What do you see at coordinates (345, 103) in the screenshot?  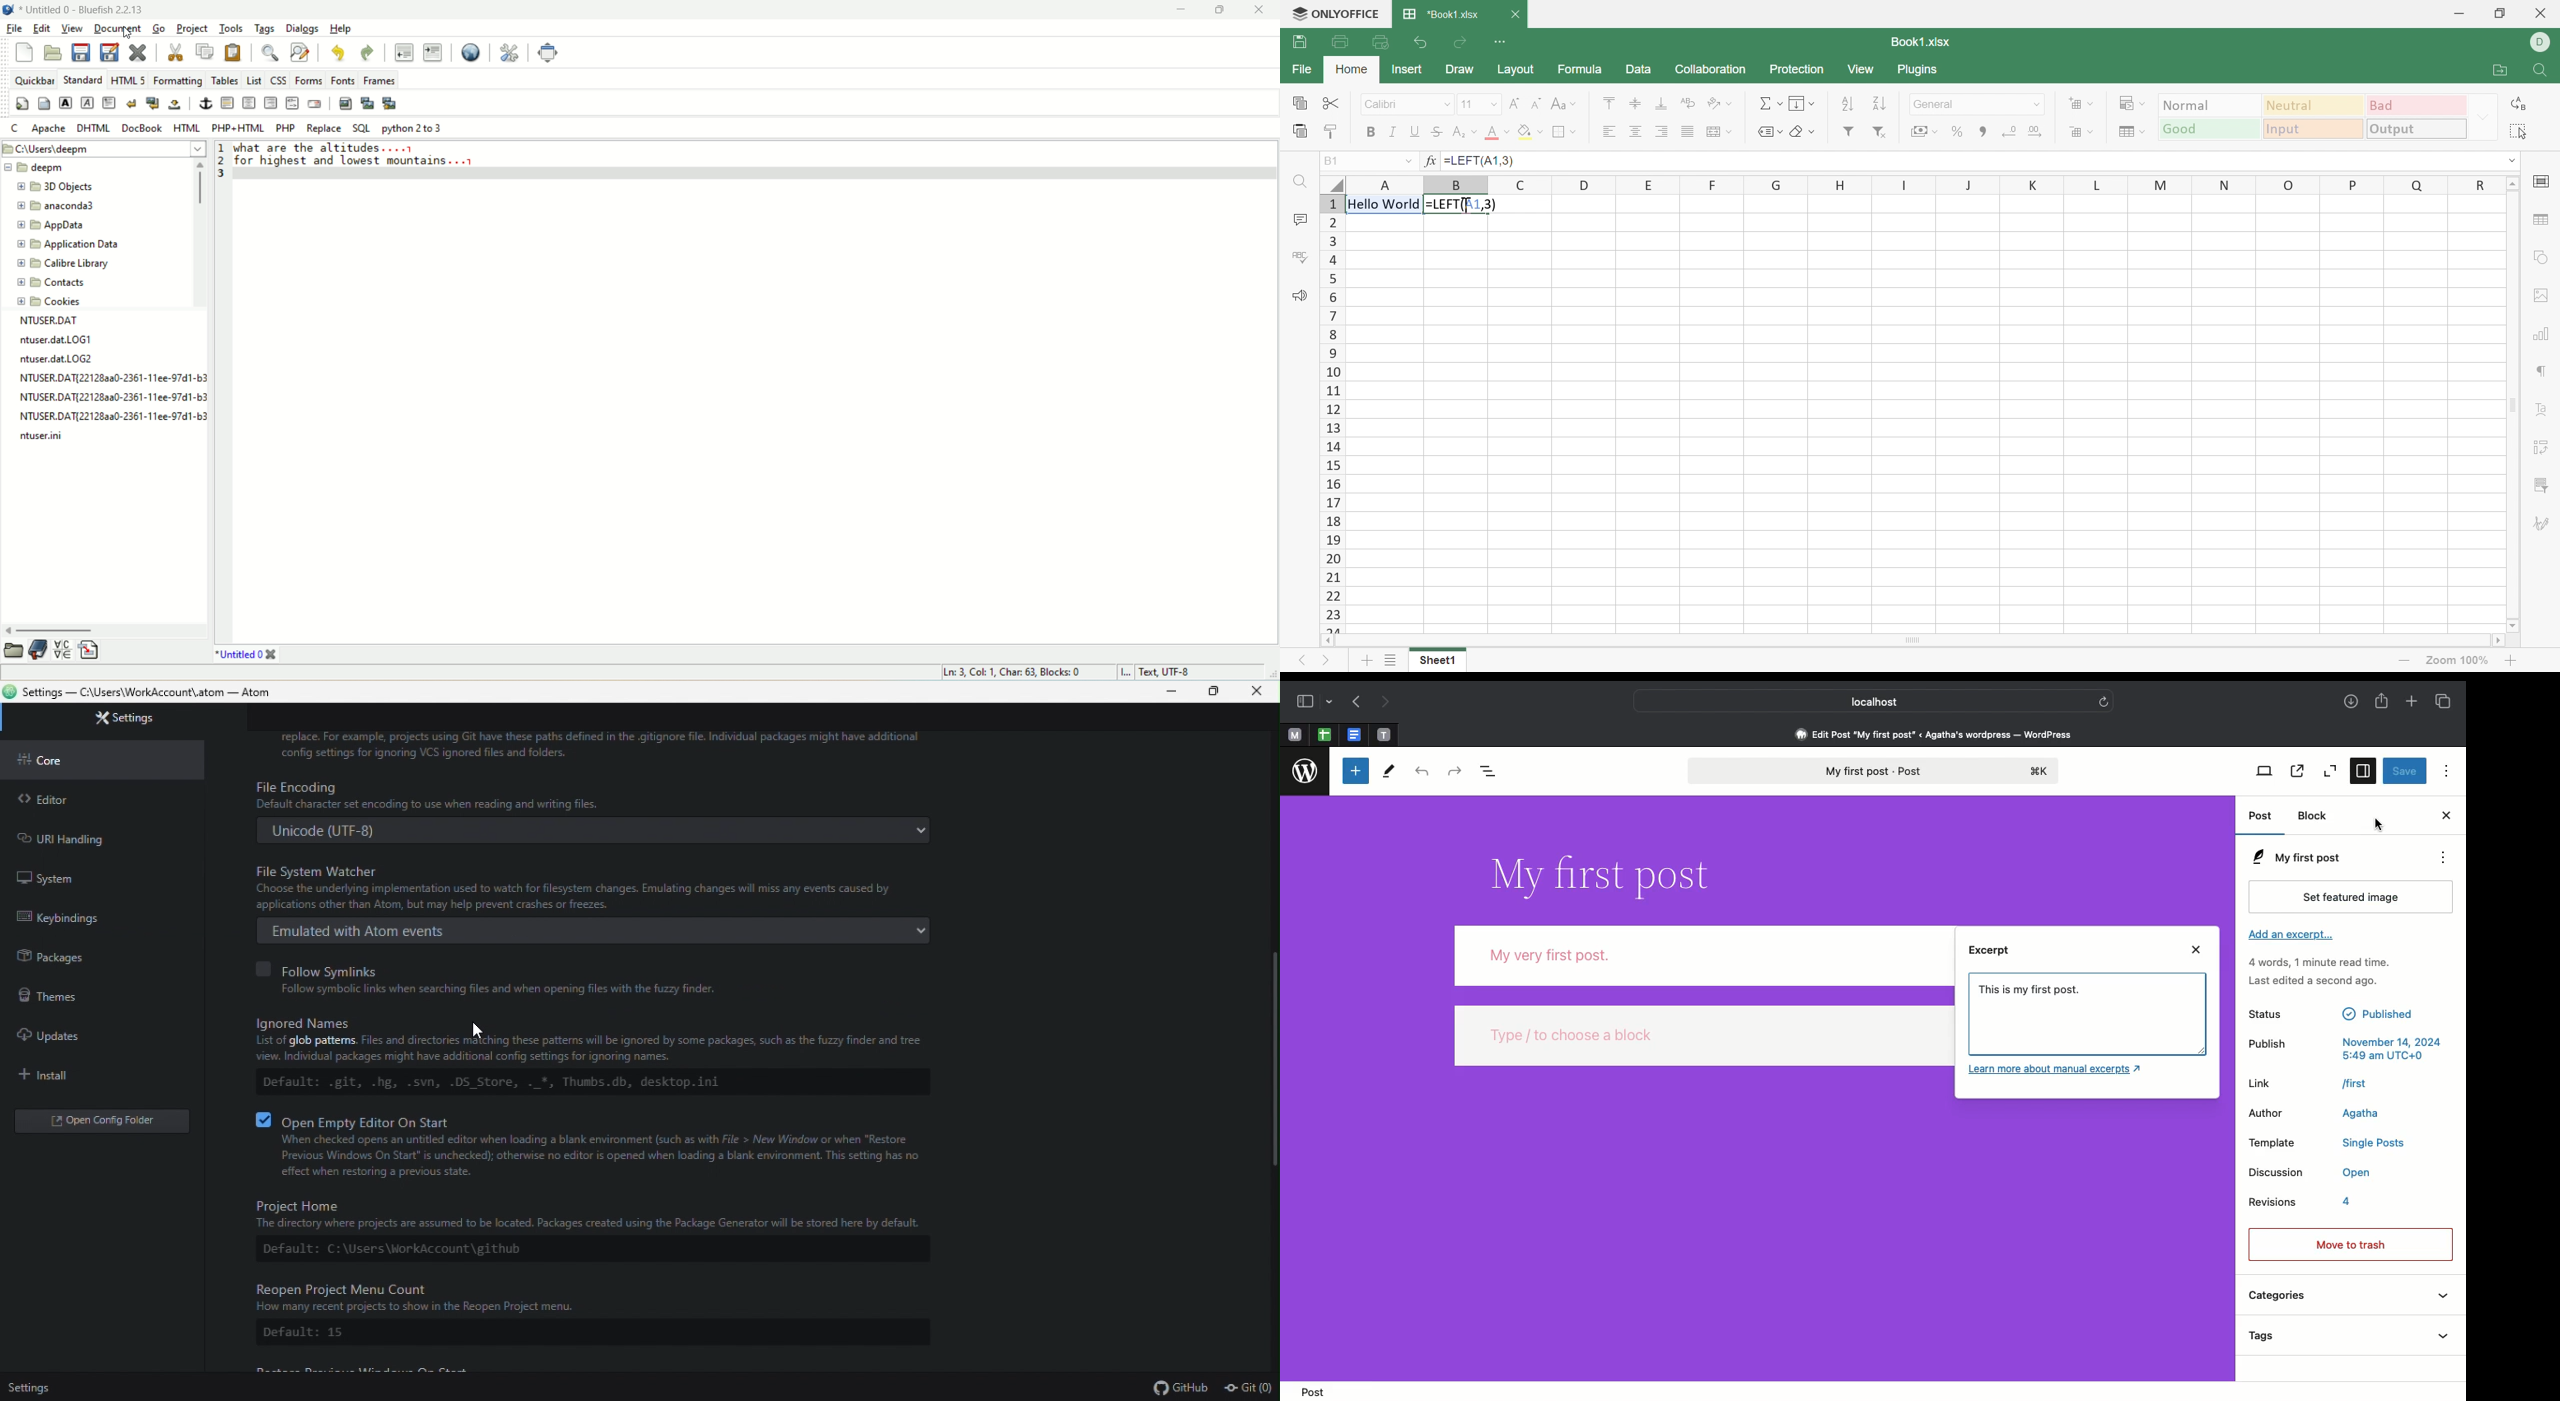 I see `insert image` at bounding box center [345, 103].